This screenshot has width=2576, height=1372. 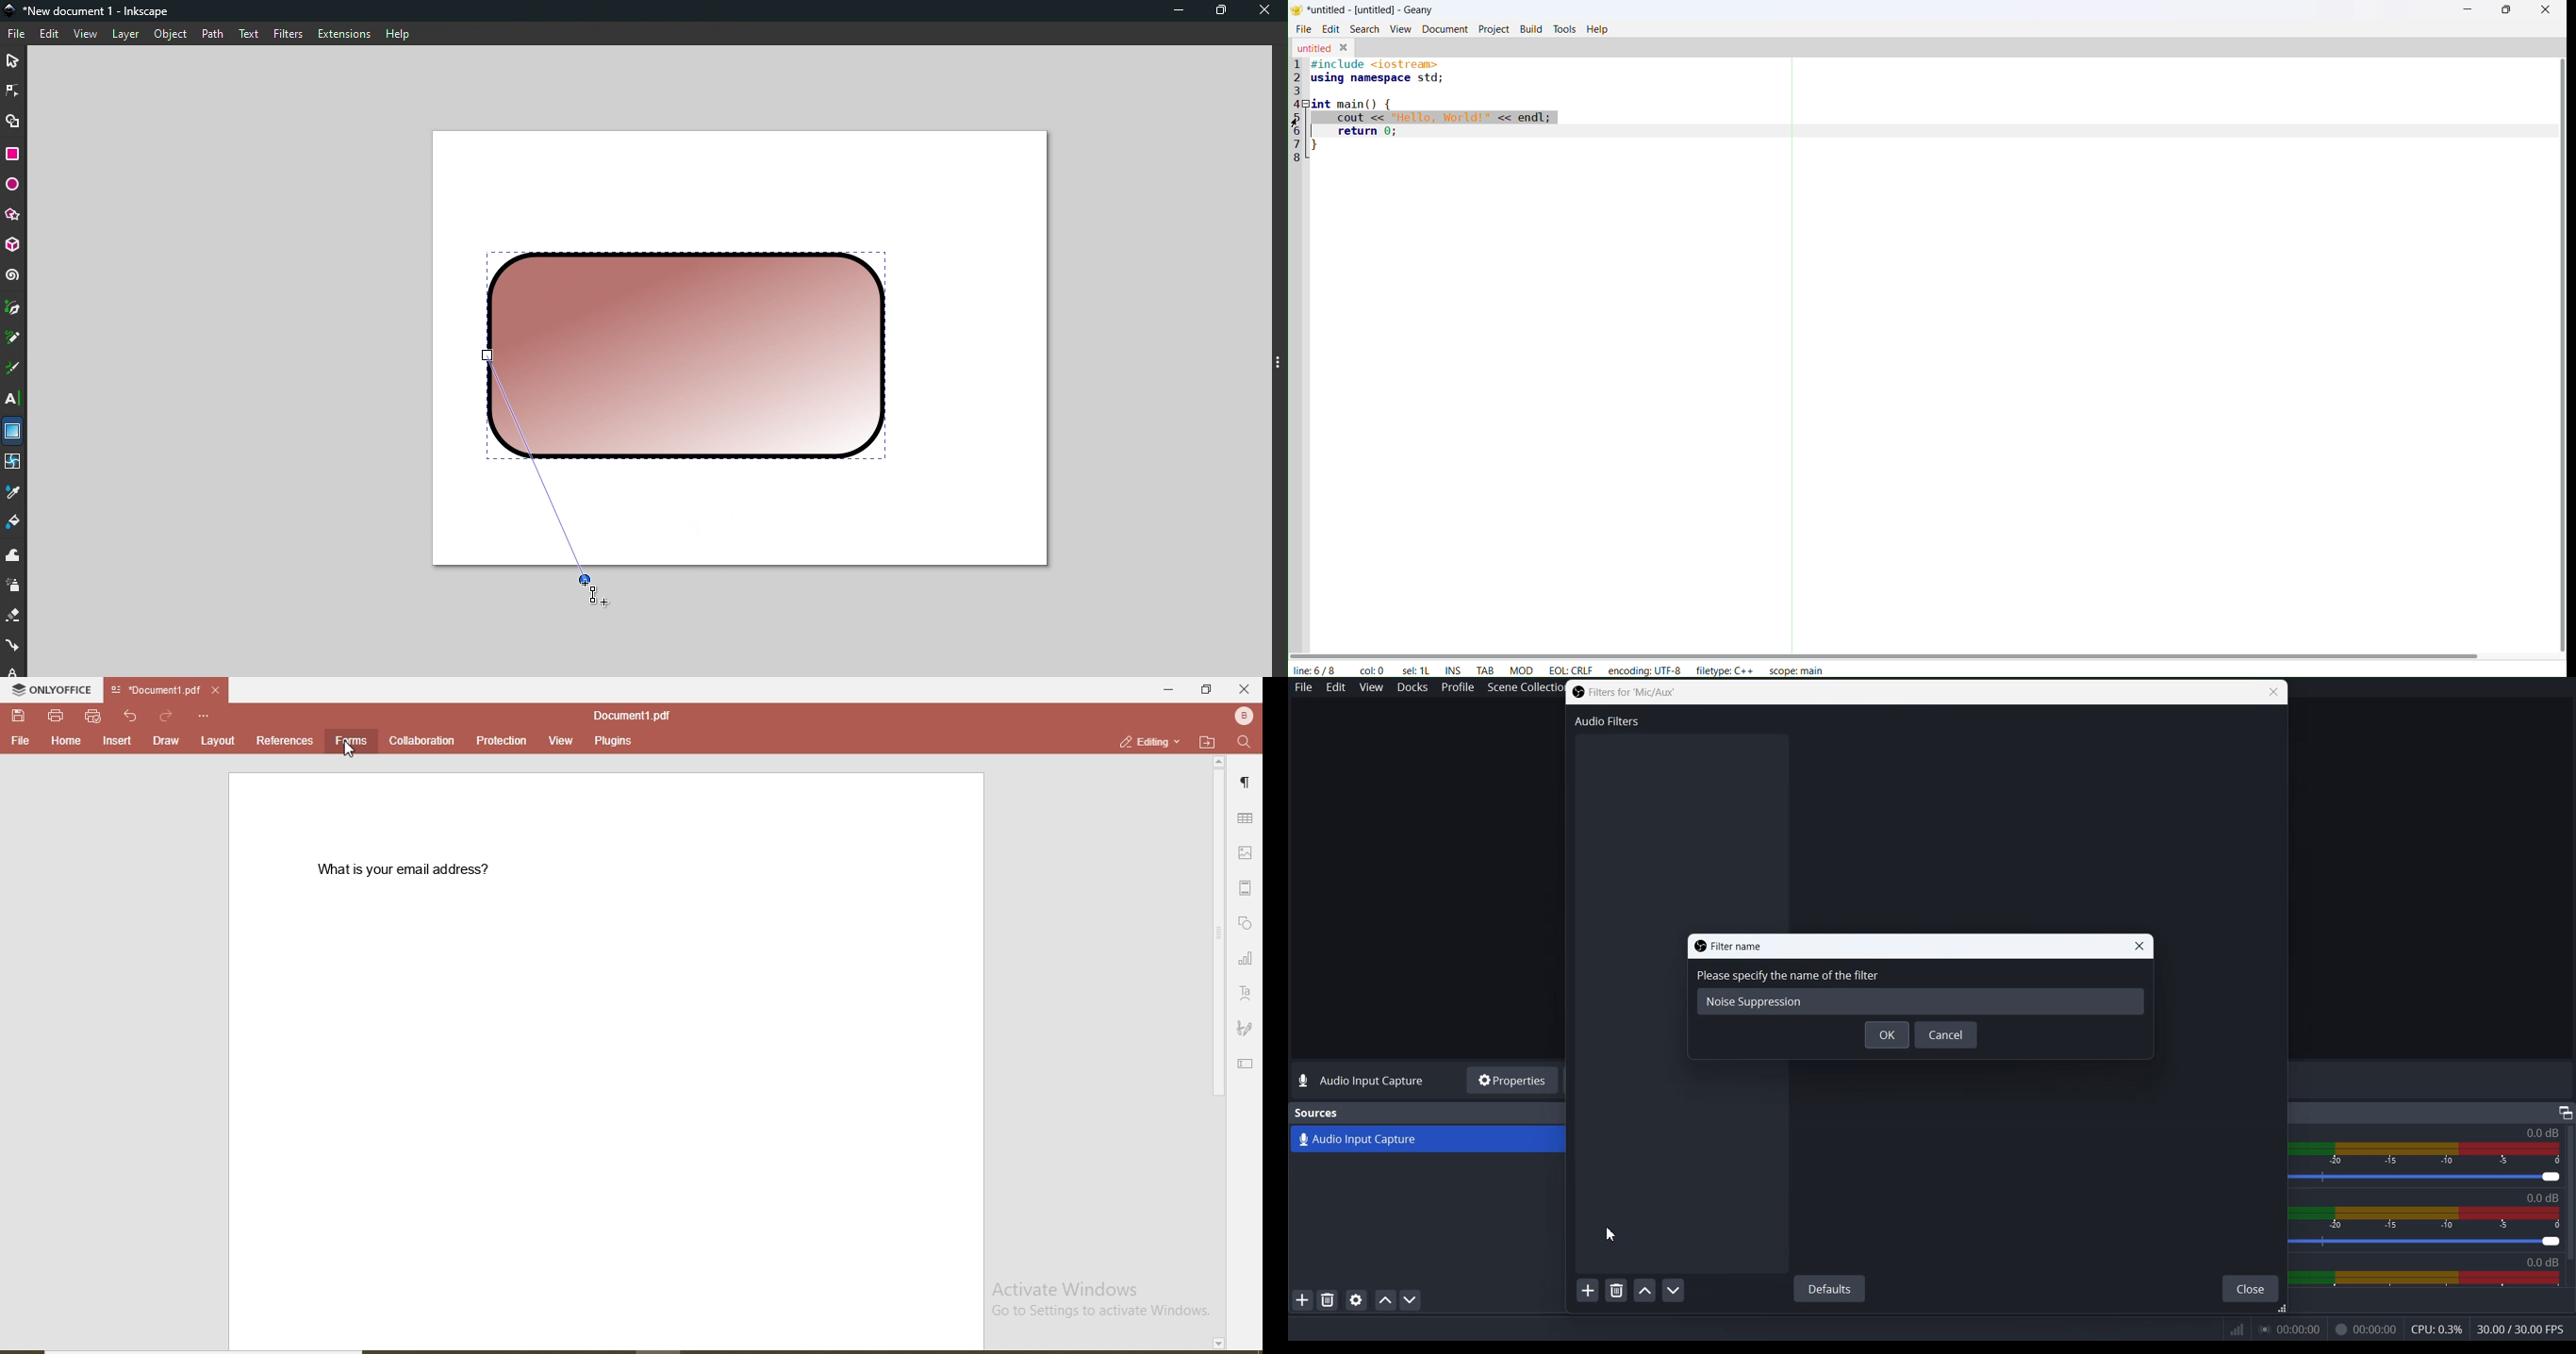 I want to click on project, so click(x=1493, y=29).